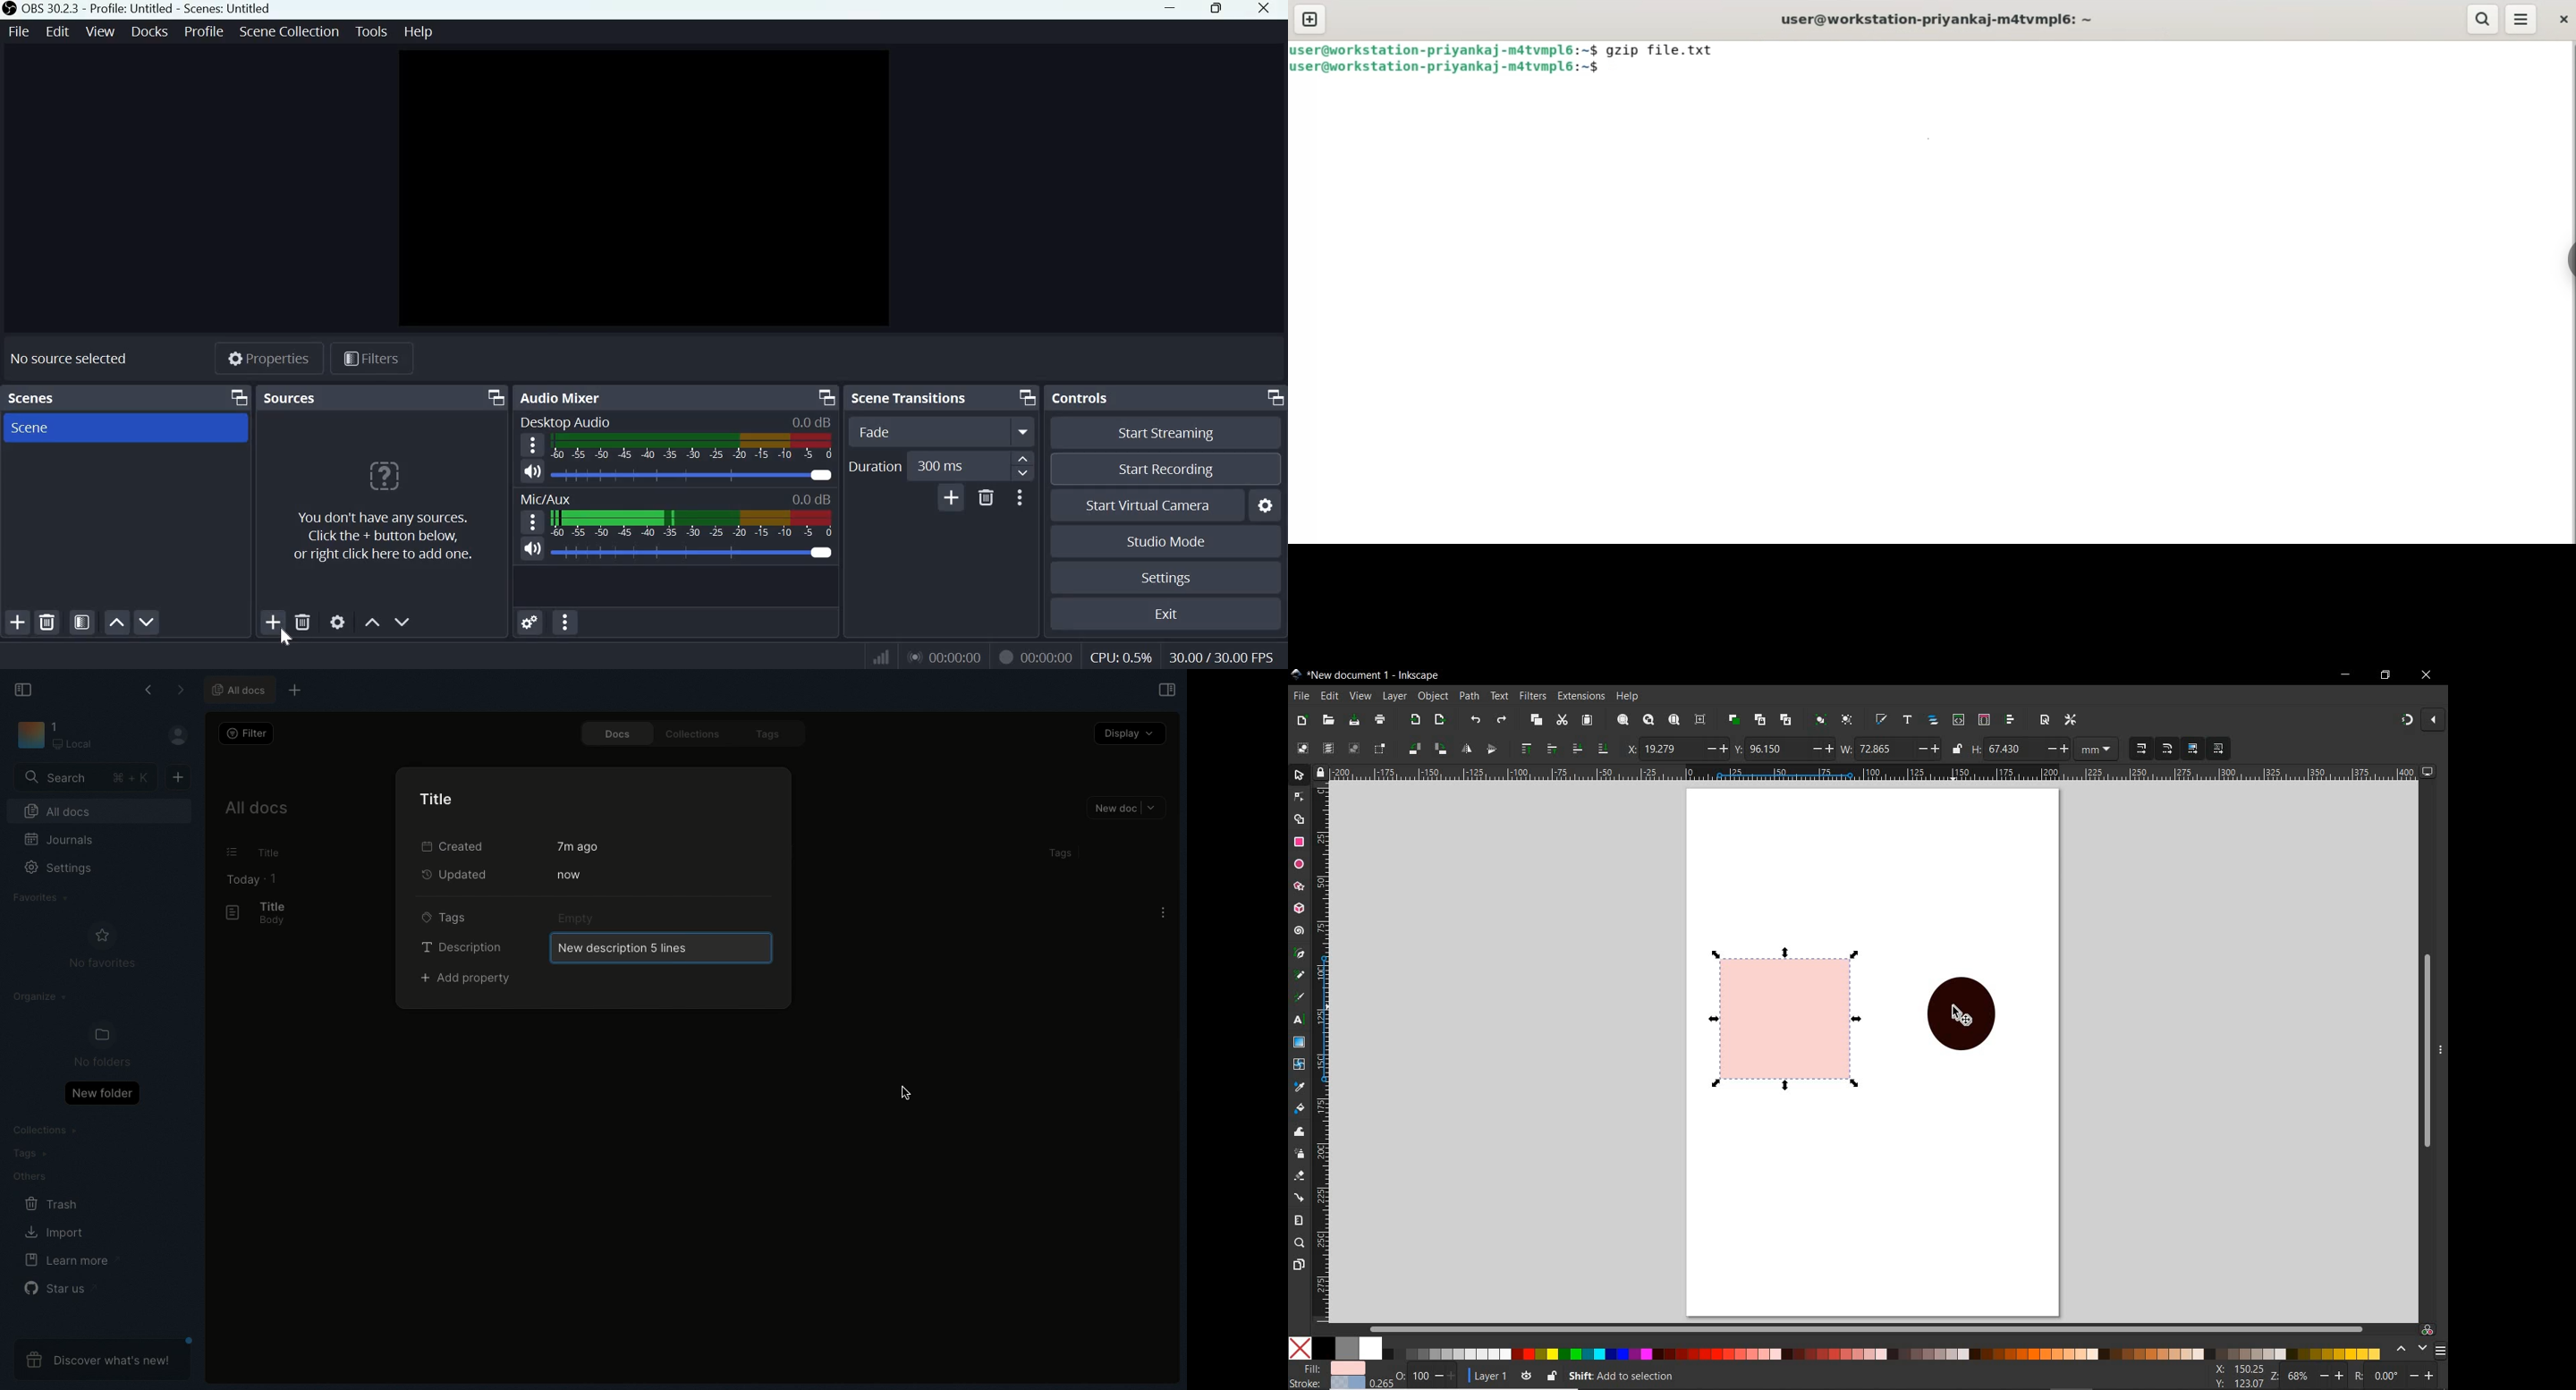  Describe the element at coordinates (952, 497) in the screenshot. I see `Add Transition ` at that location.